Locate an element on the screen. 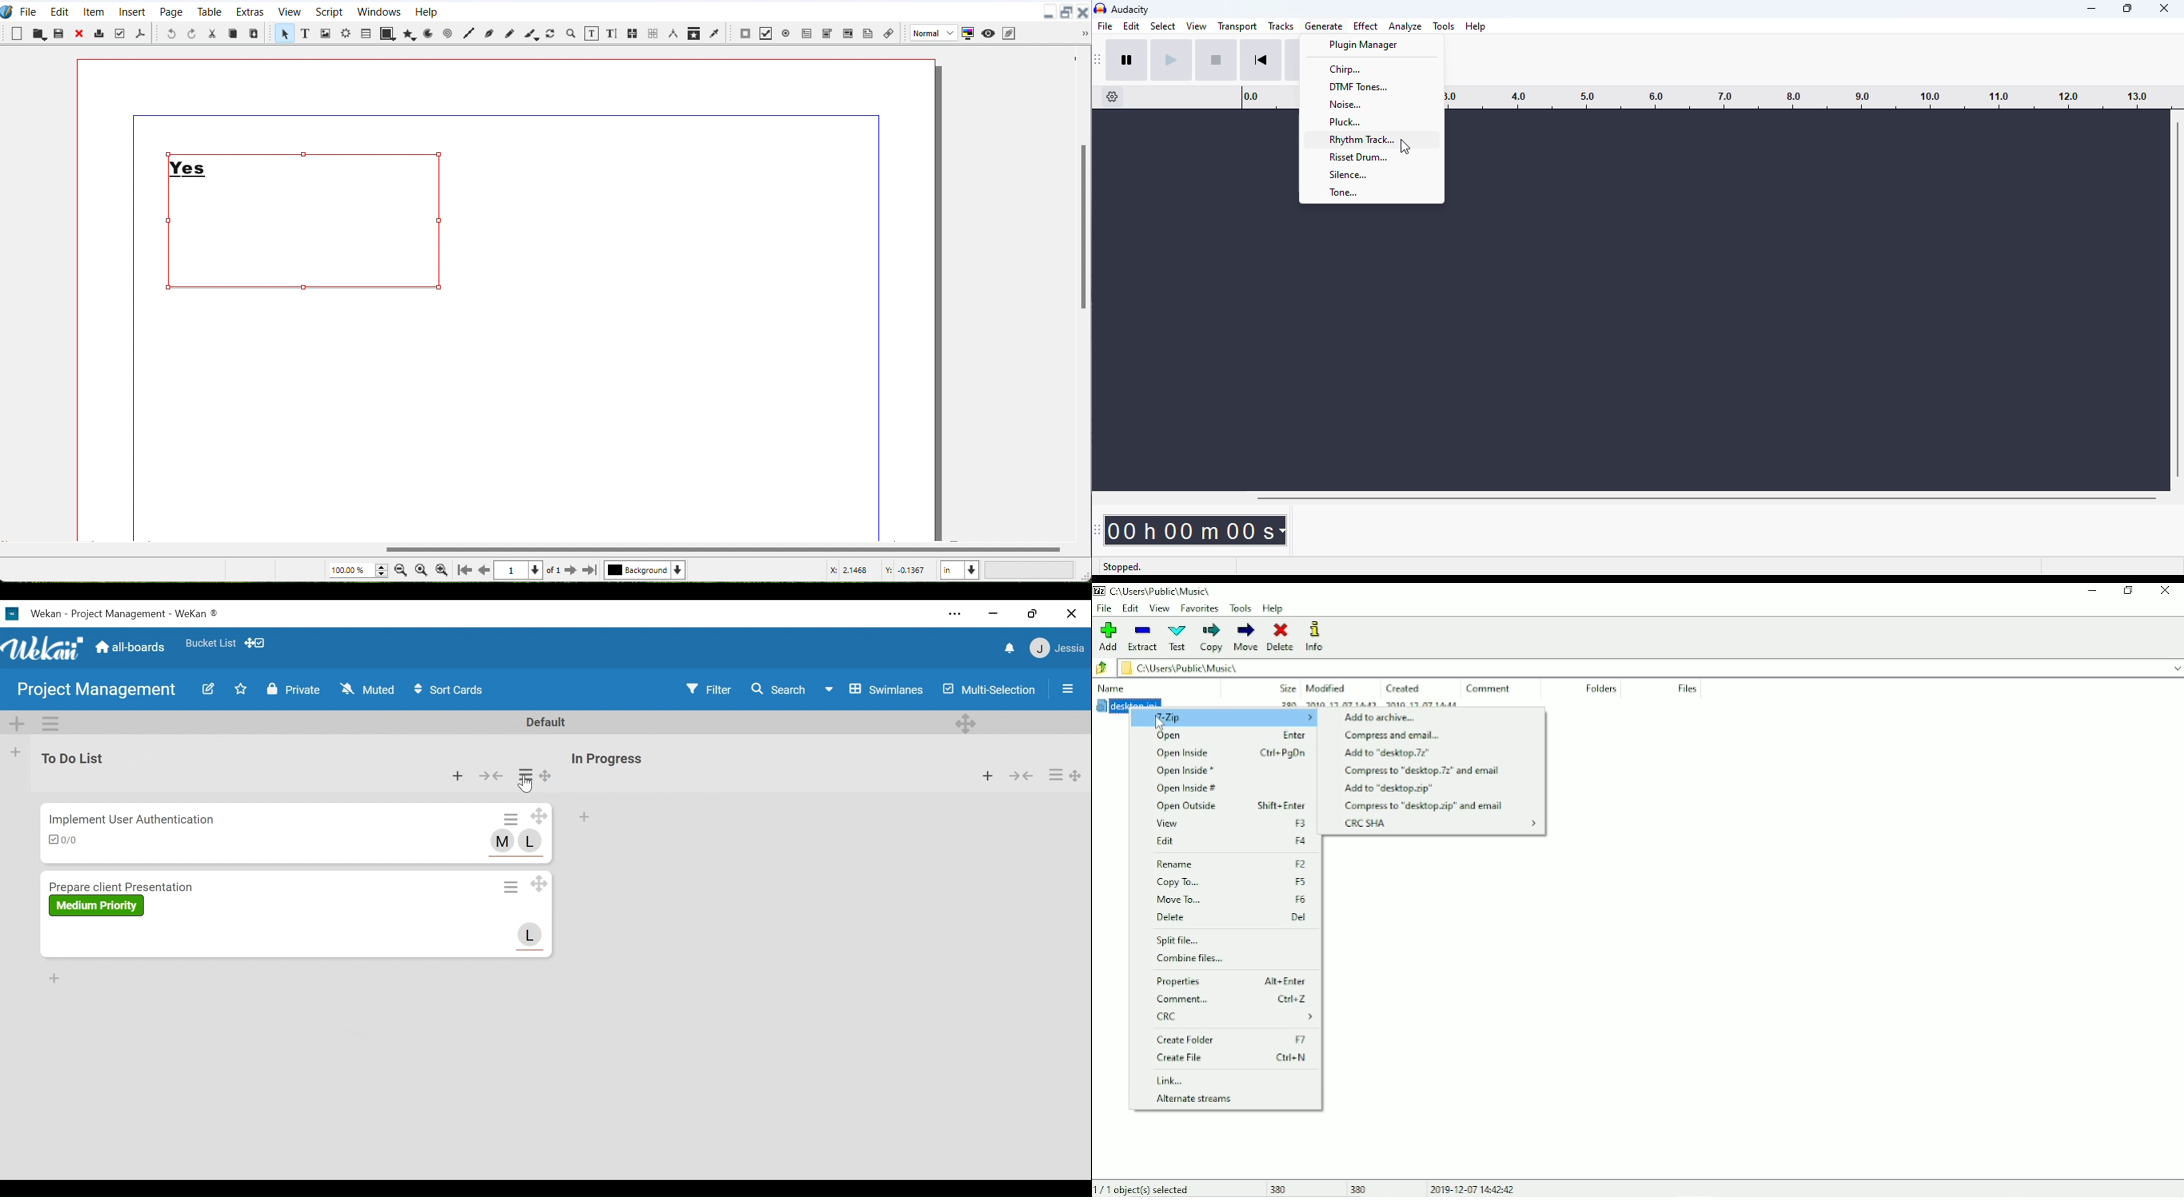 The image size is (2184, 1204). Paste is located at coordinates (59, 33).